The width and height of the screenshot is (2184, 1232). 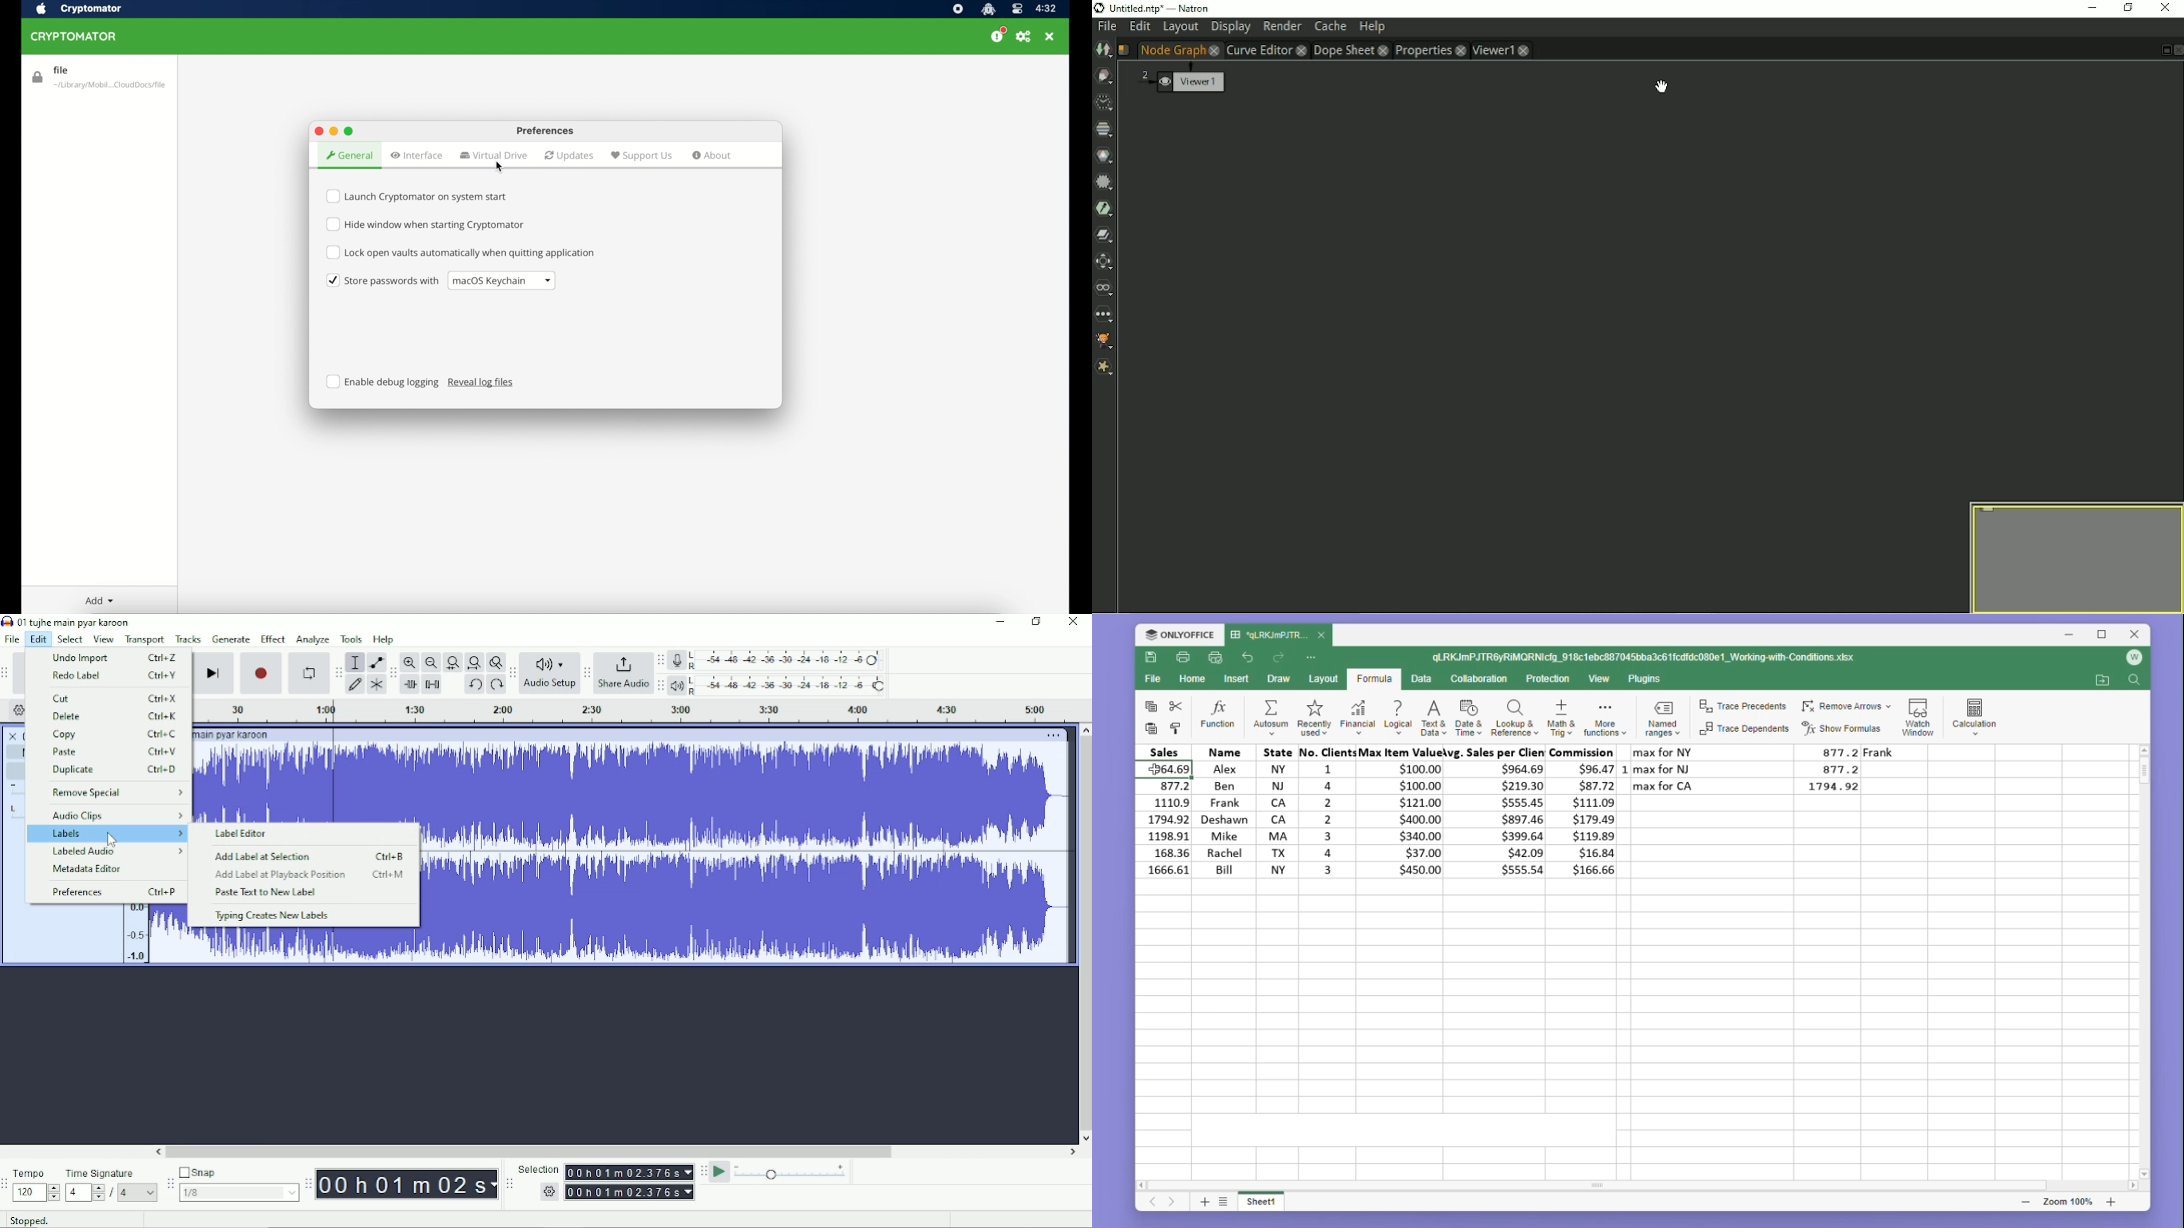 I want to click on avg. sales per client, so click(x=1499, y=811).